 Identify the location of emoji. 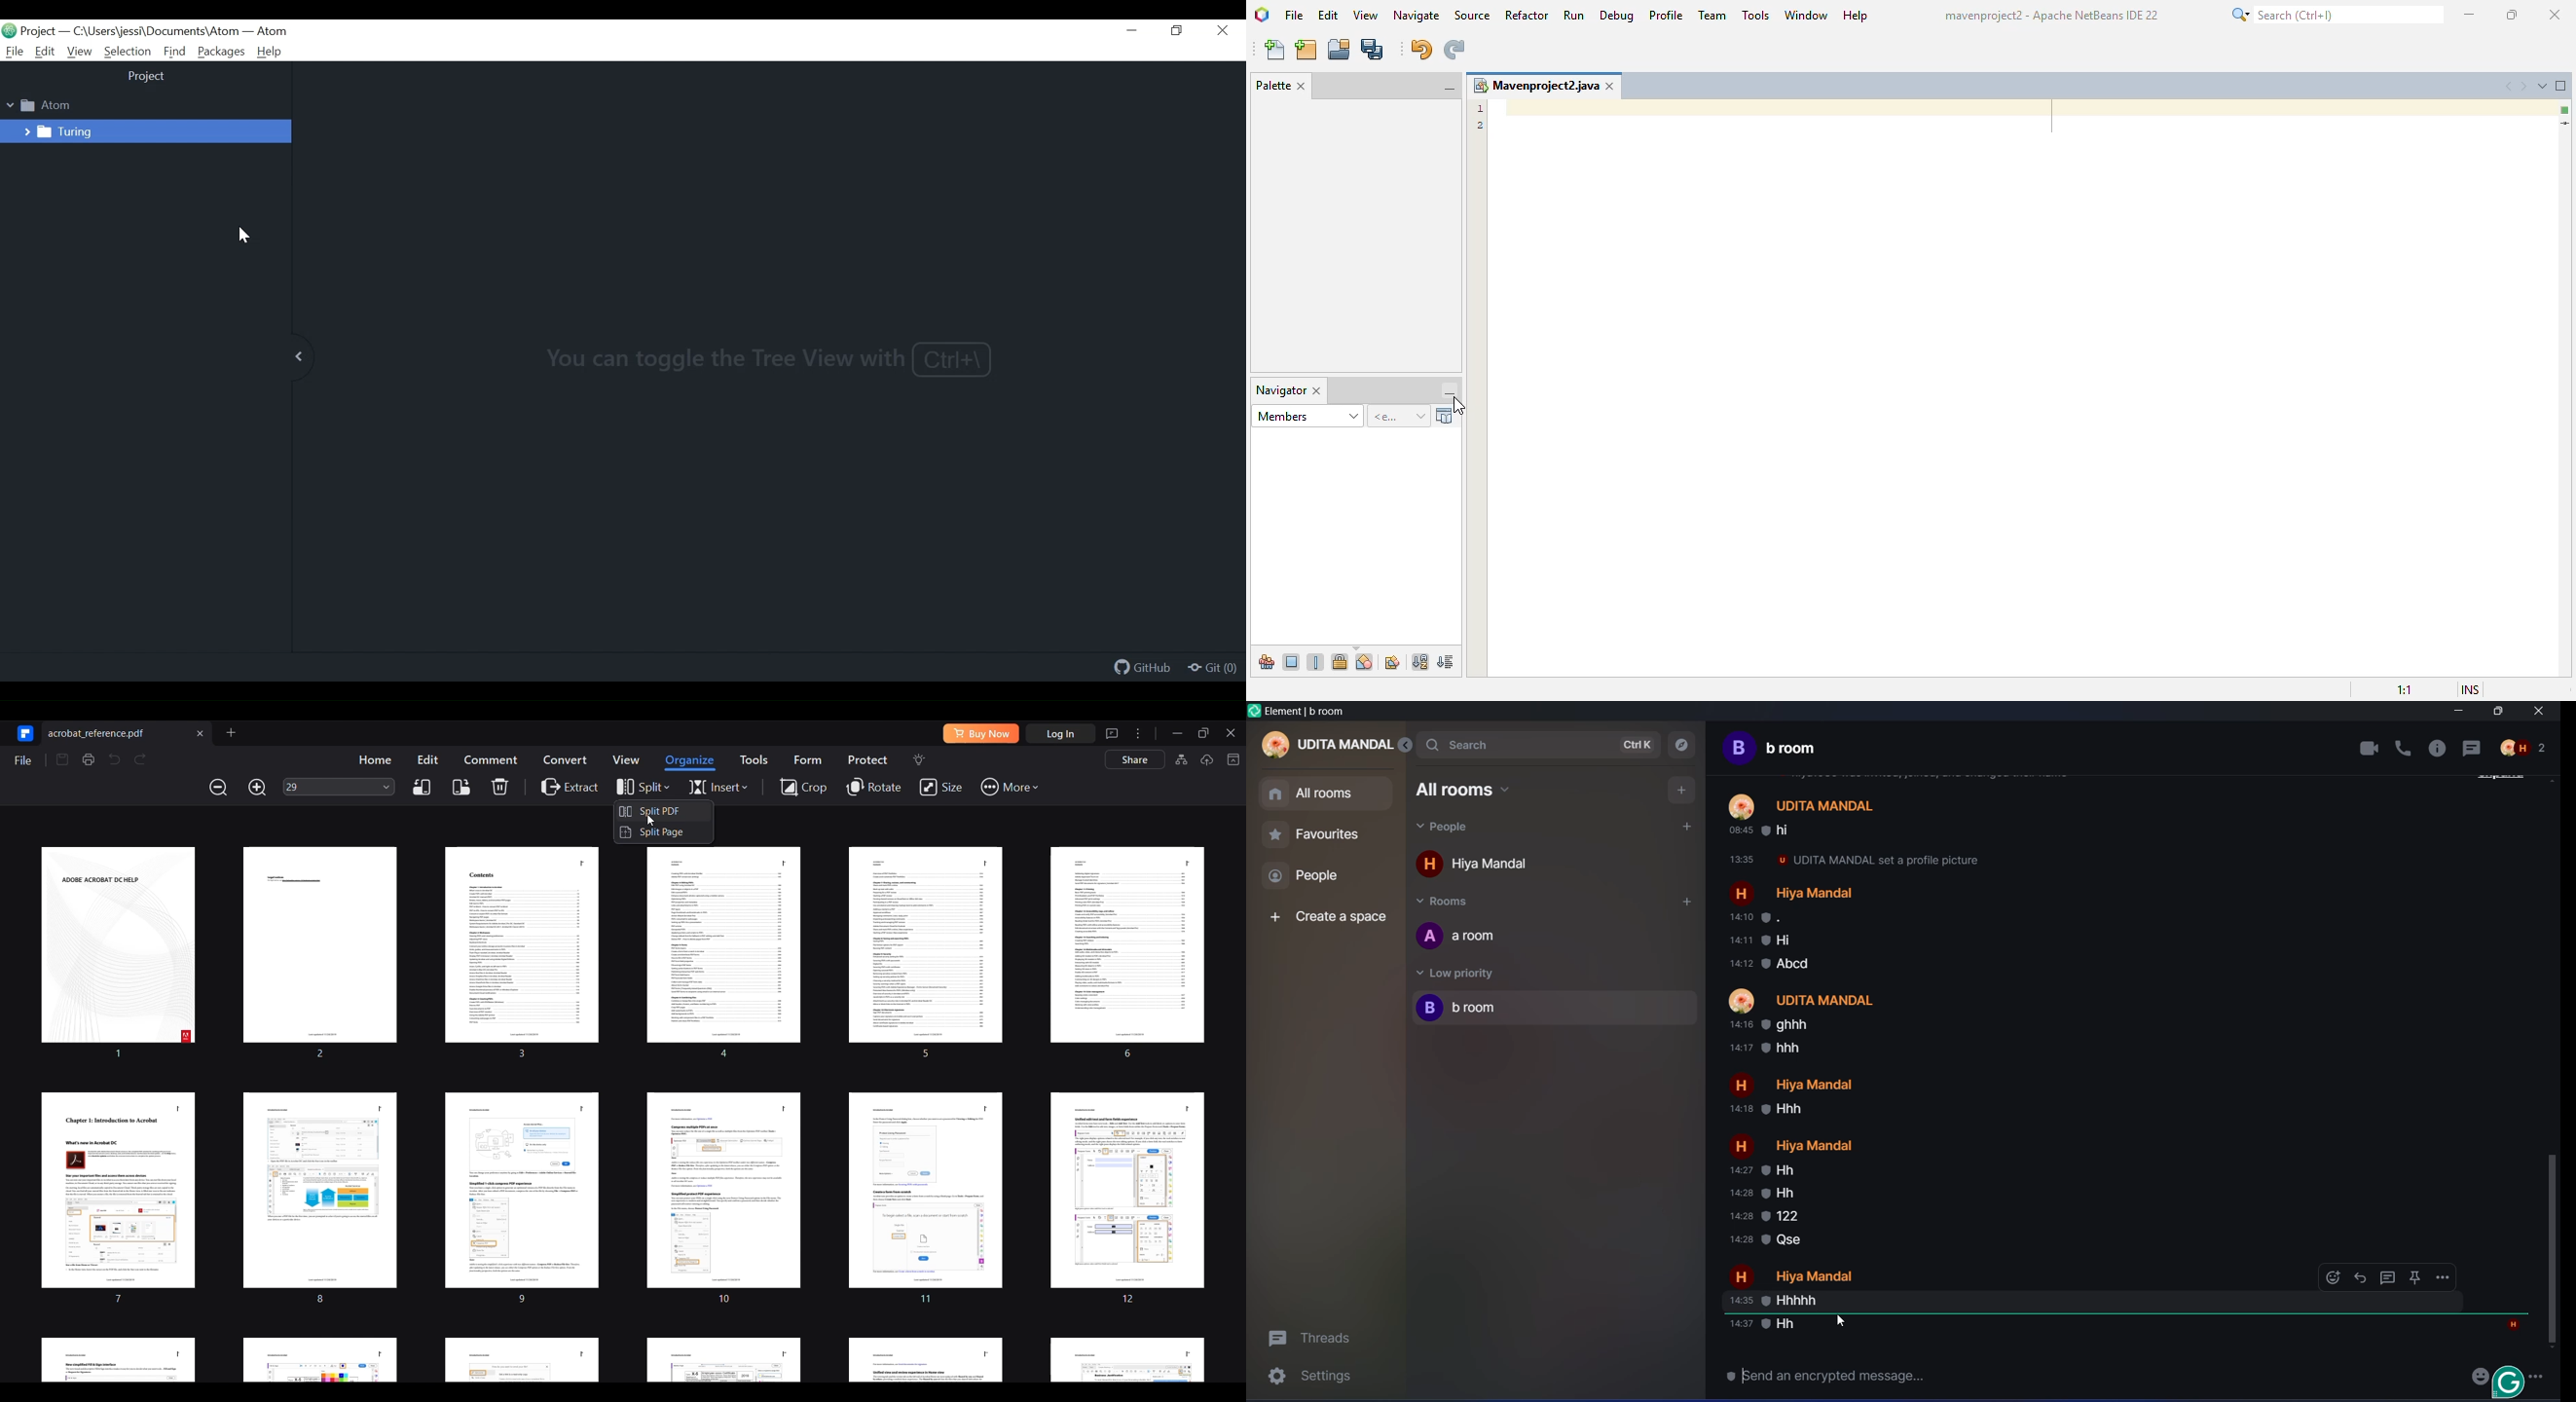
(2475, 1375).